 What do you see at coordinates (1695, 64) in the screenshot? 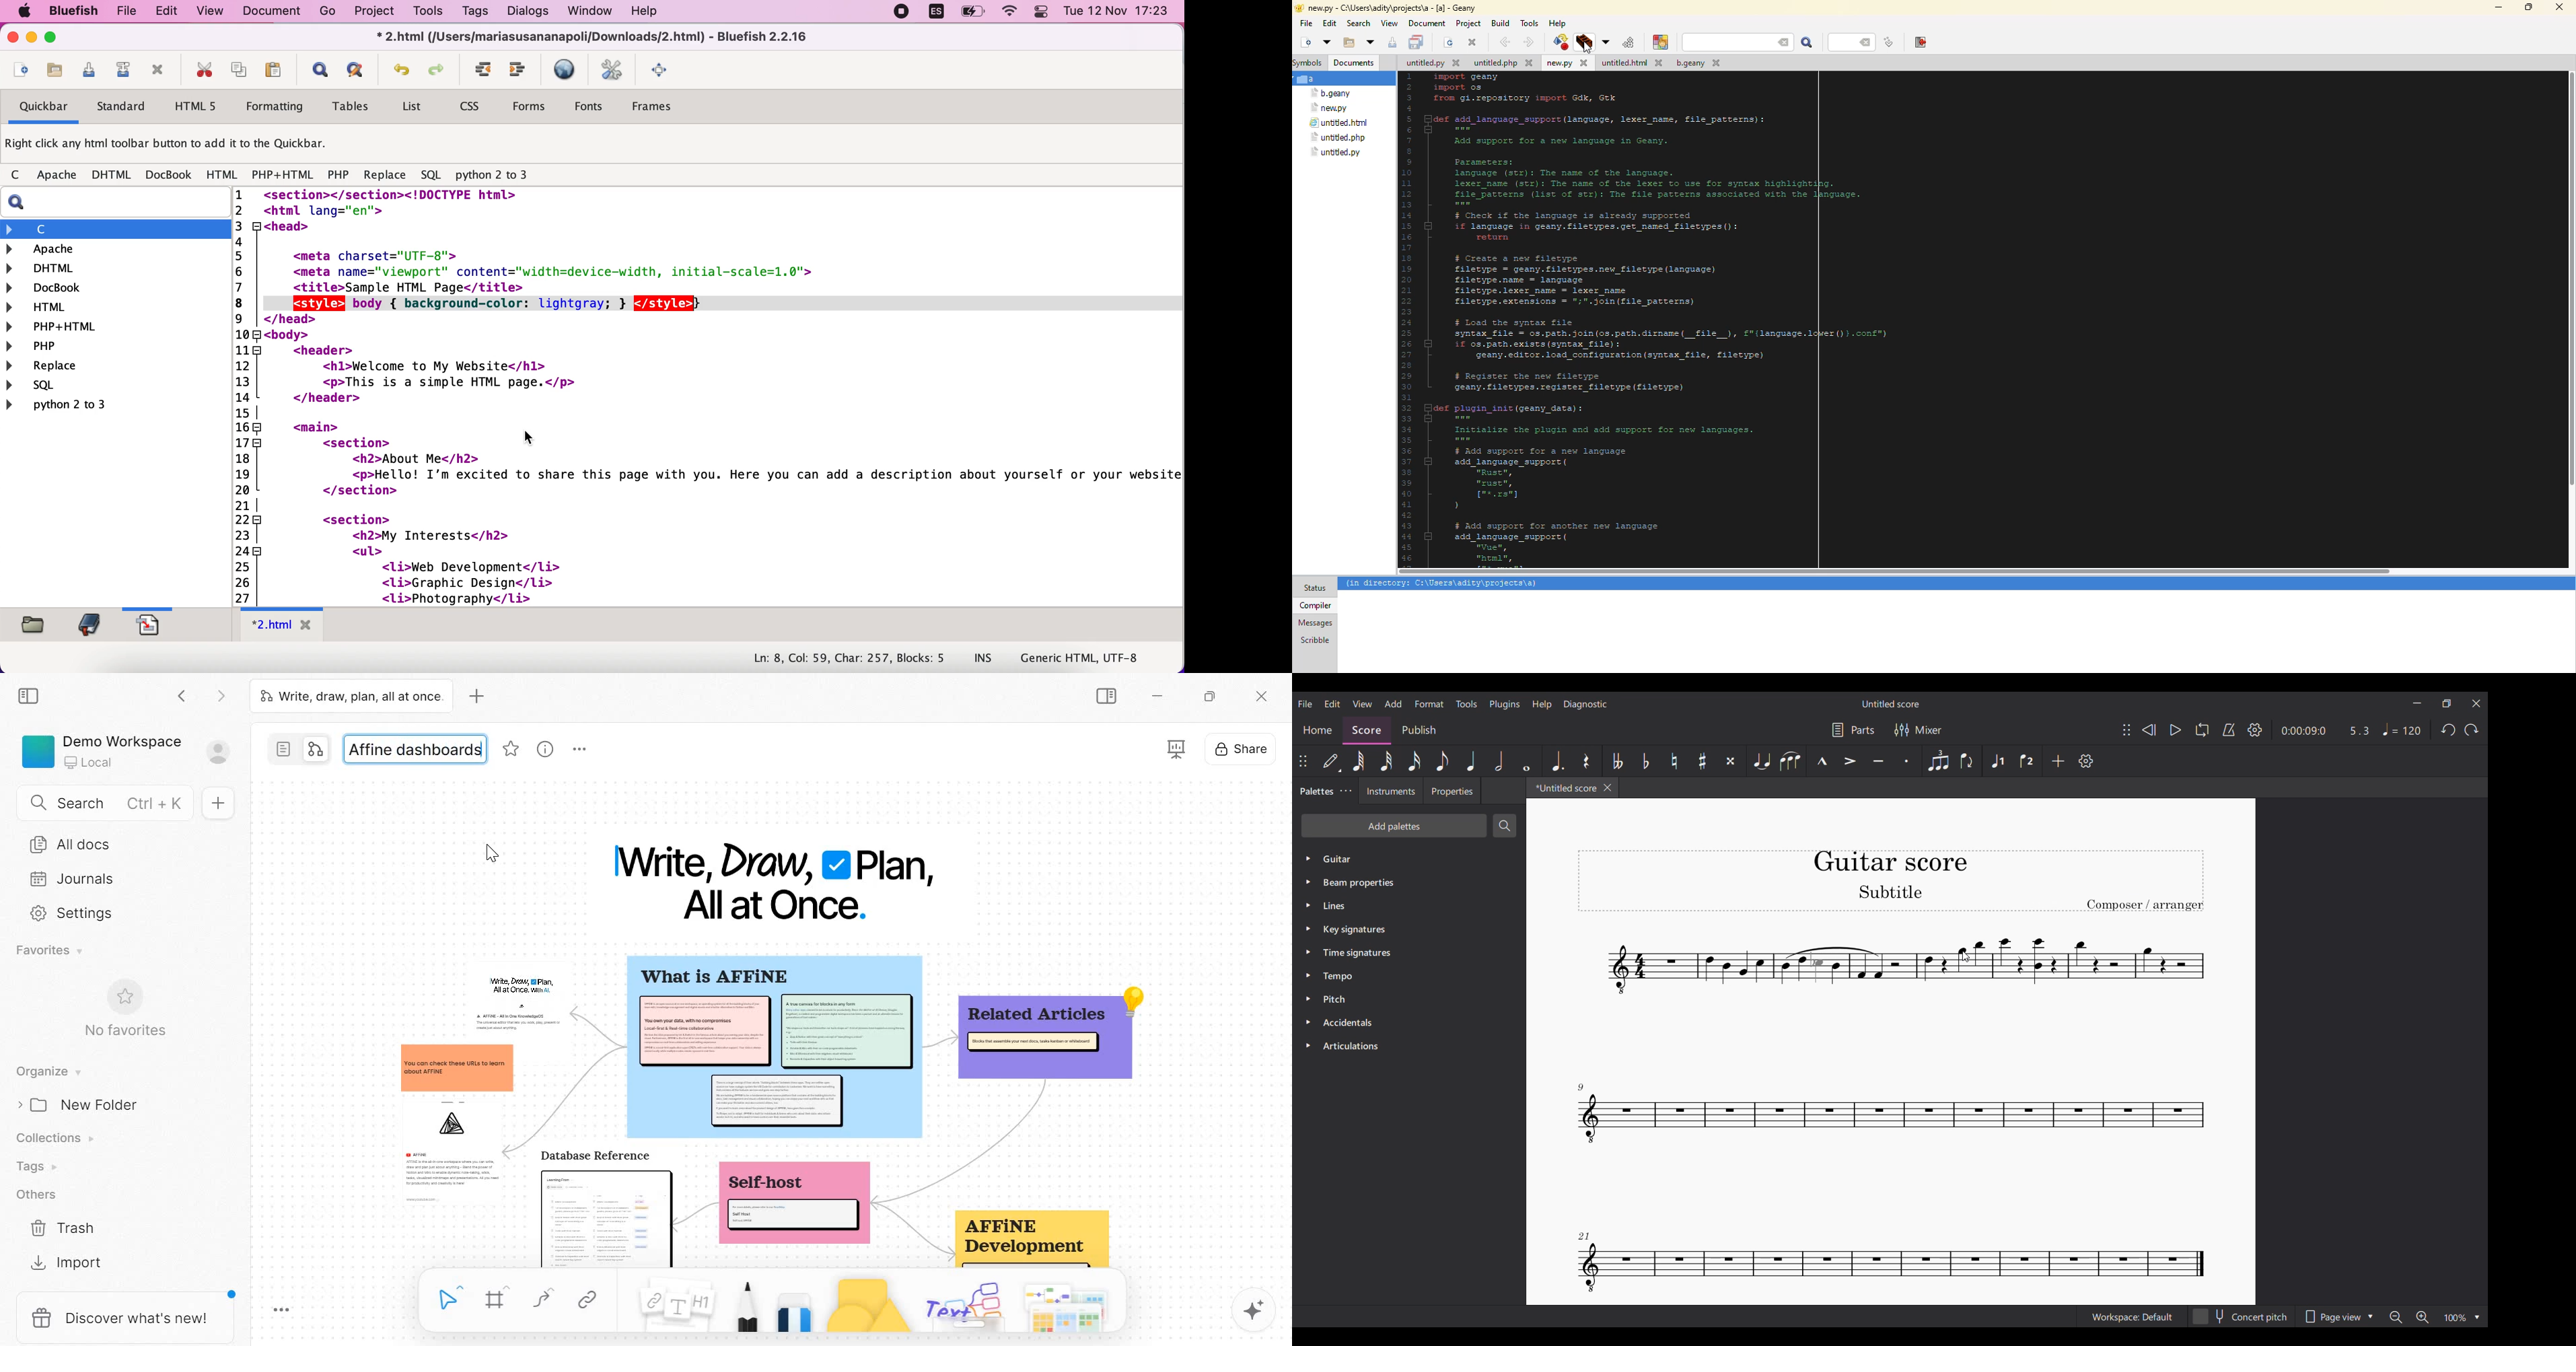
I see `file` at bounding box center [1695, 64].